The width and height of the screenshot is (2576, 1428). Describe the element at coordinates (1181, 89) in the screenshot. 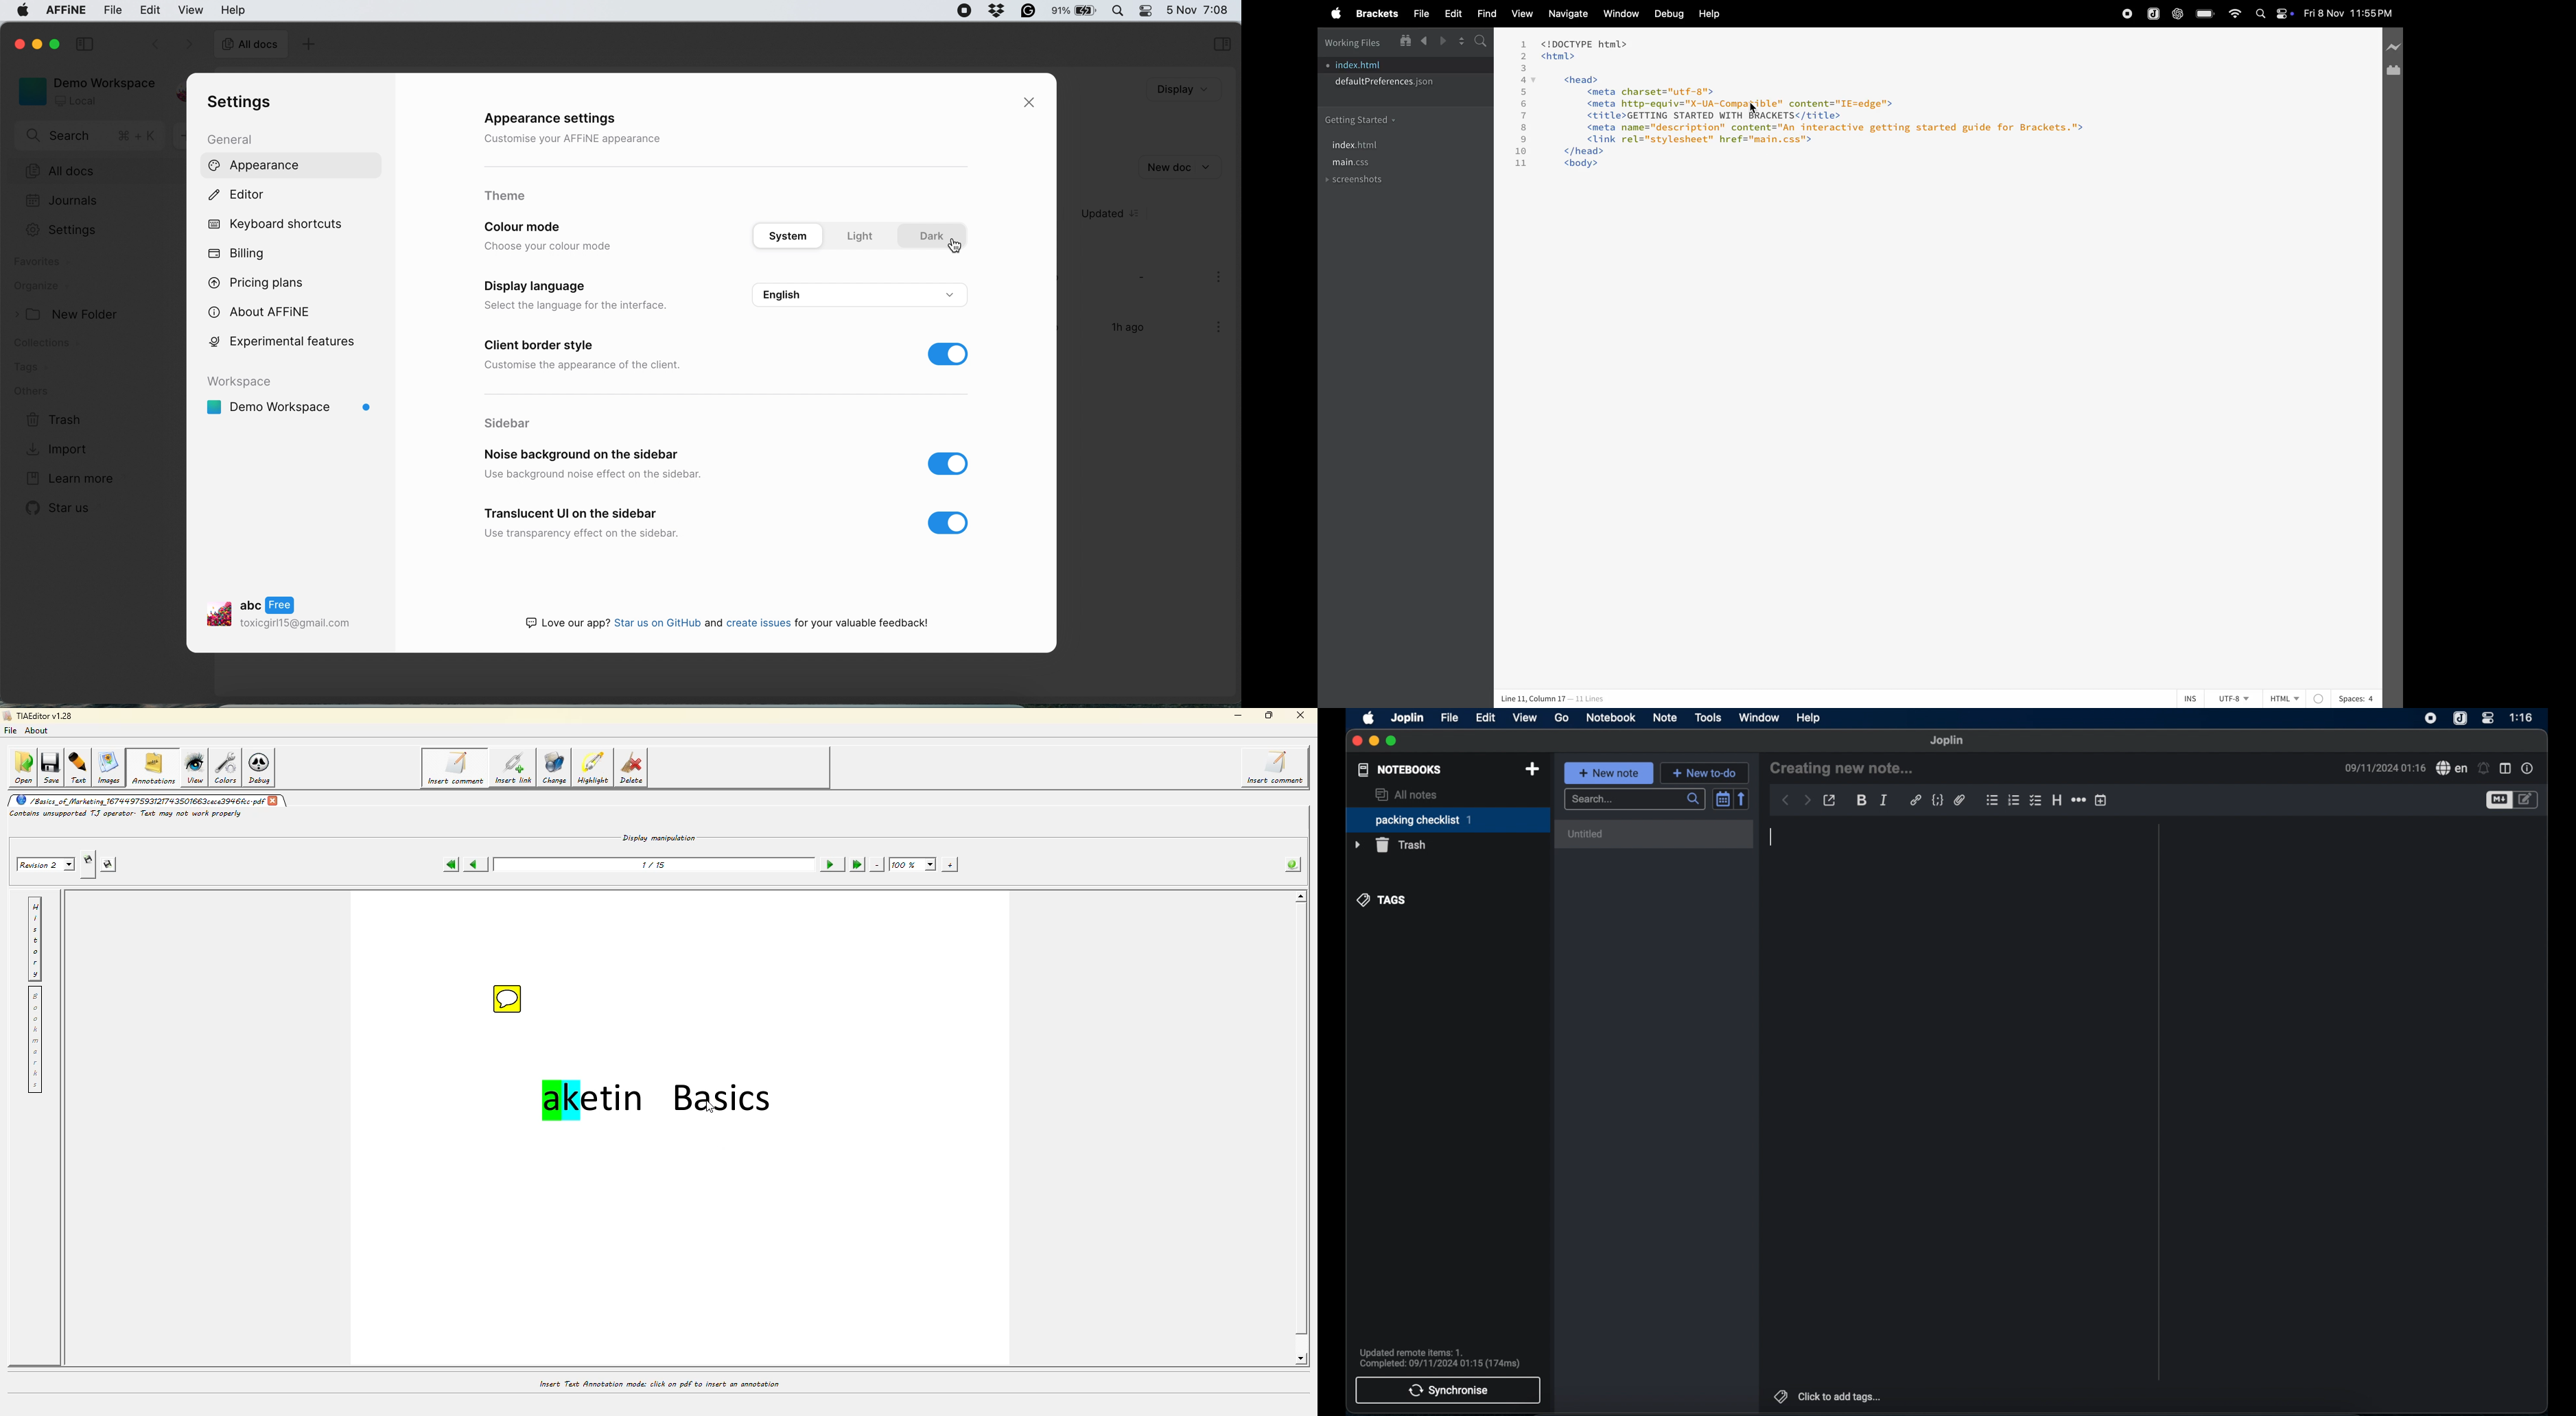

I see `display` at that location.